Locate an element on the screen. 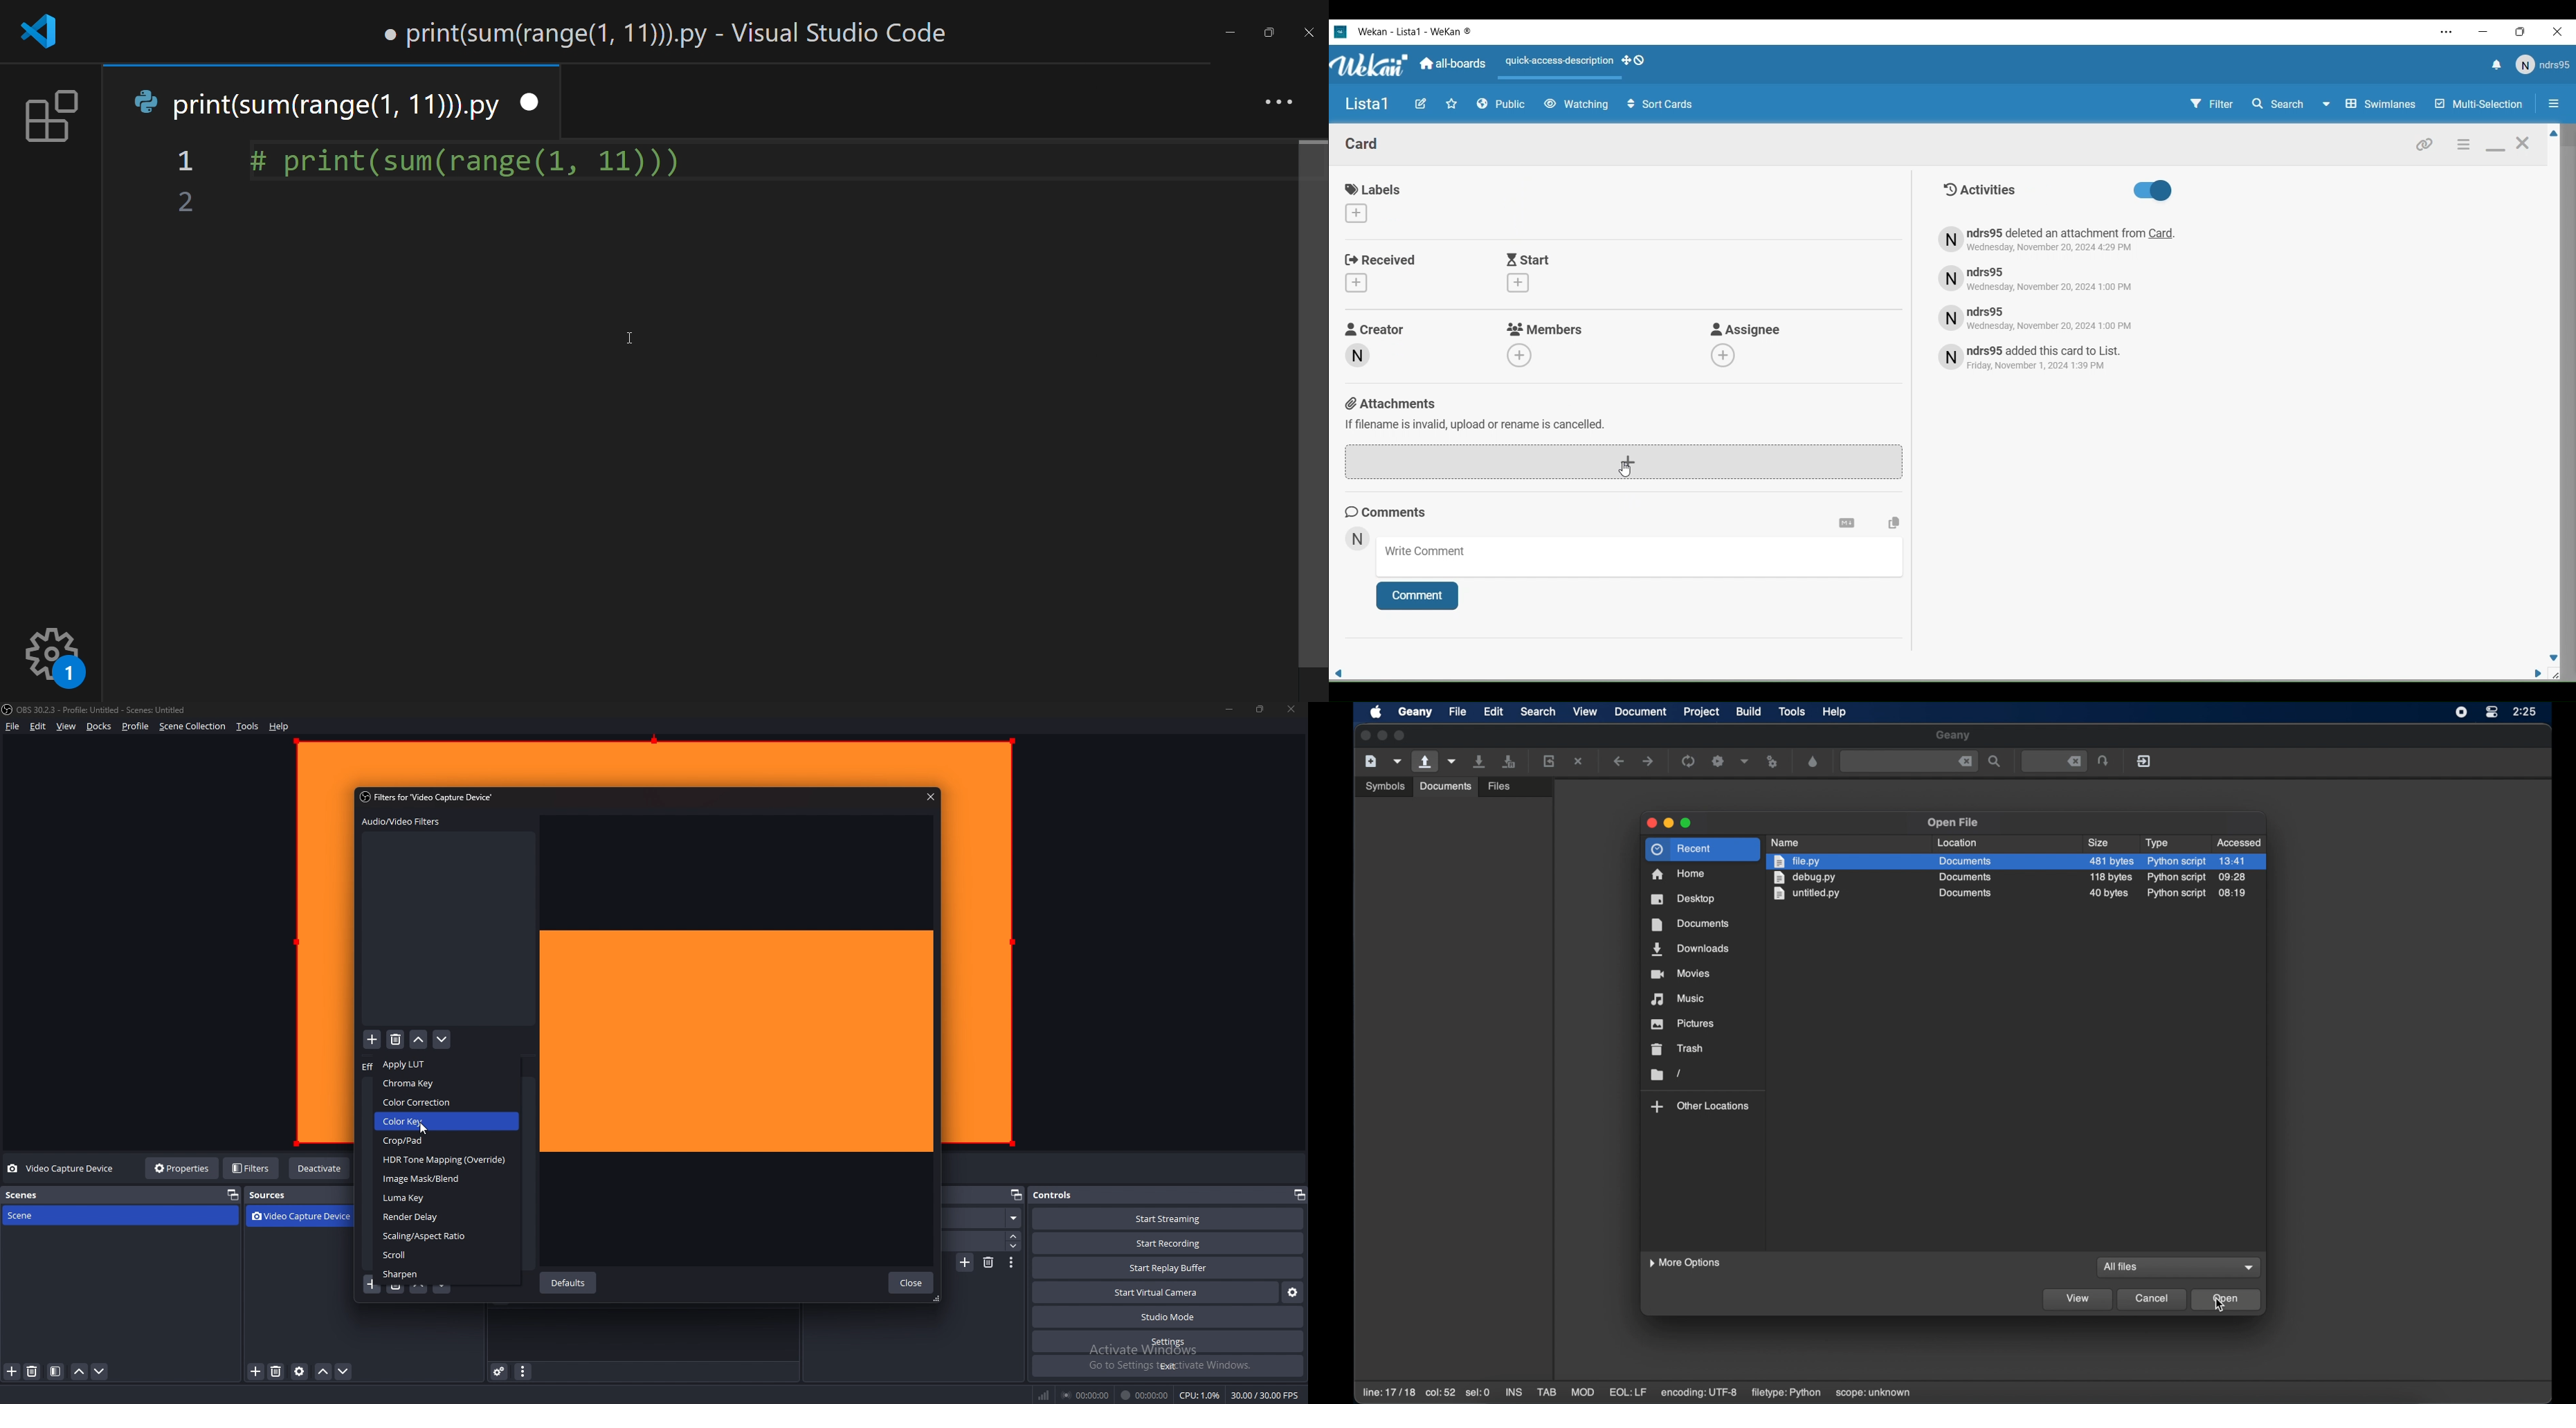  move scene up is located at coordinates (80, 1372).